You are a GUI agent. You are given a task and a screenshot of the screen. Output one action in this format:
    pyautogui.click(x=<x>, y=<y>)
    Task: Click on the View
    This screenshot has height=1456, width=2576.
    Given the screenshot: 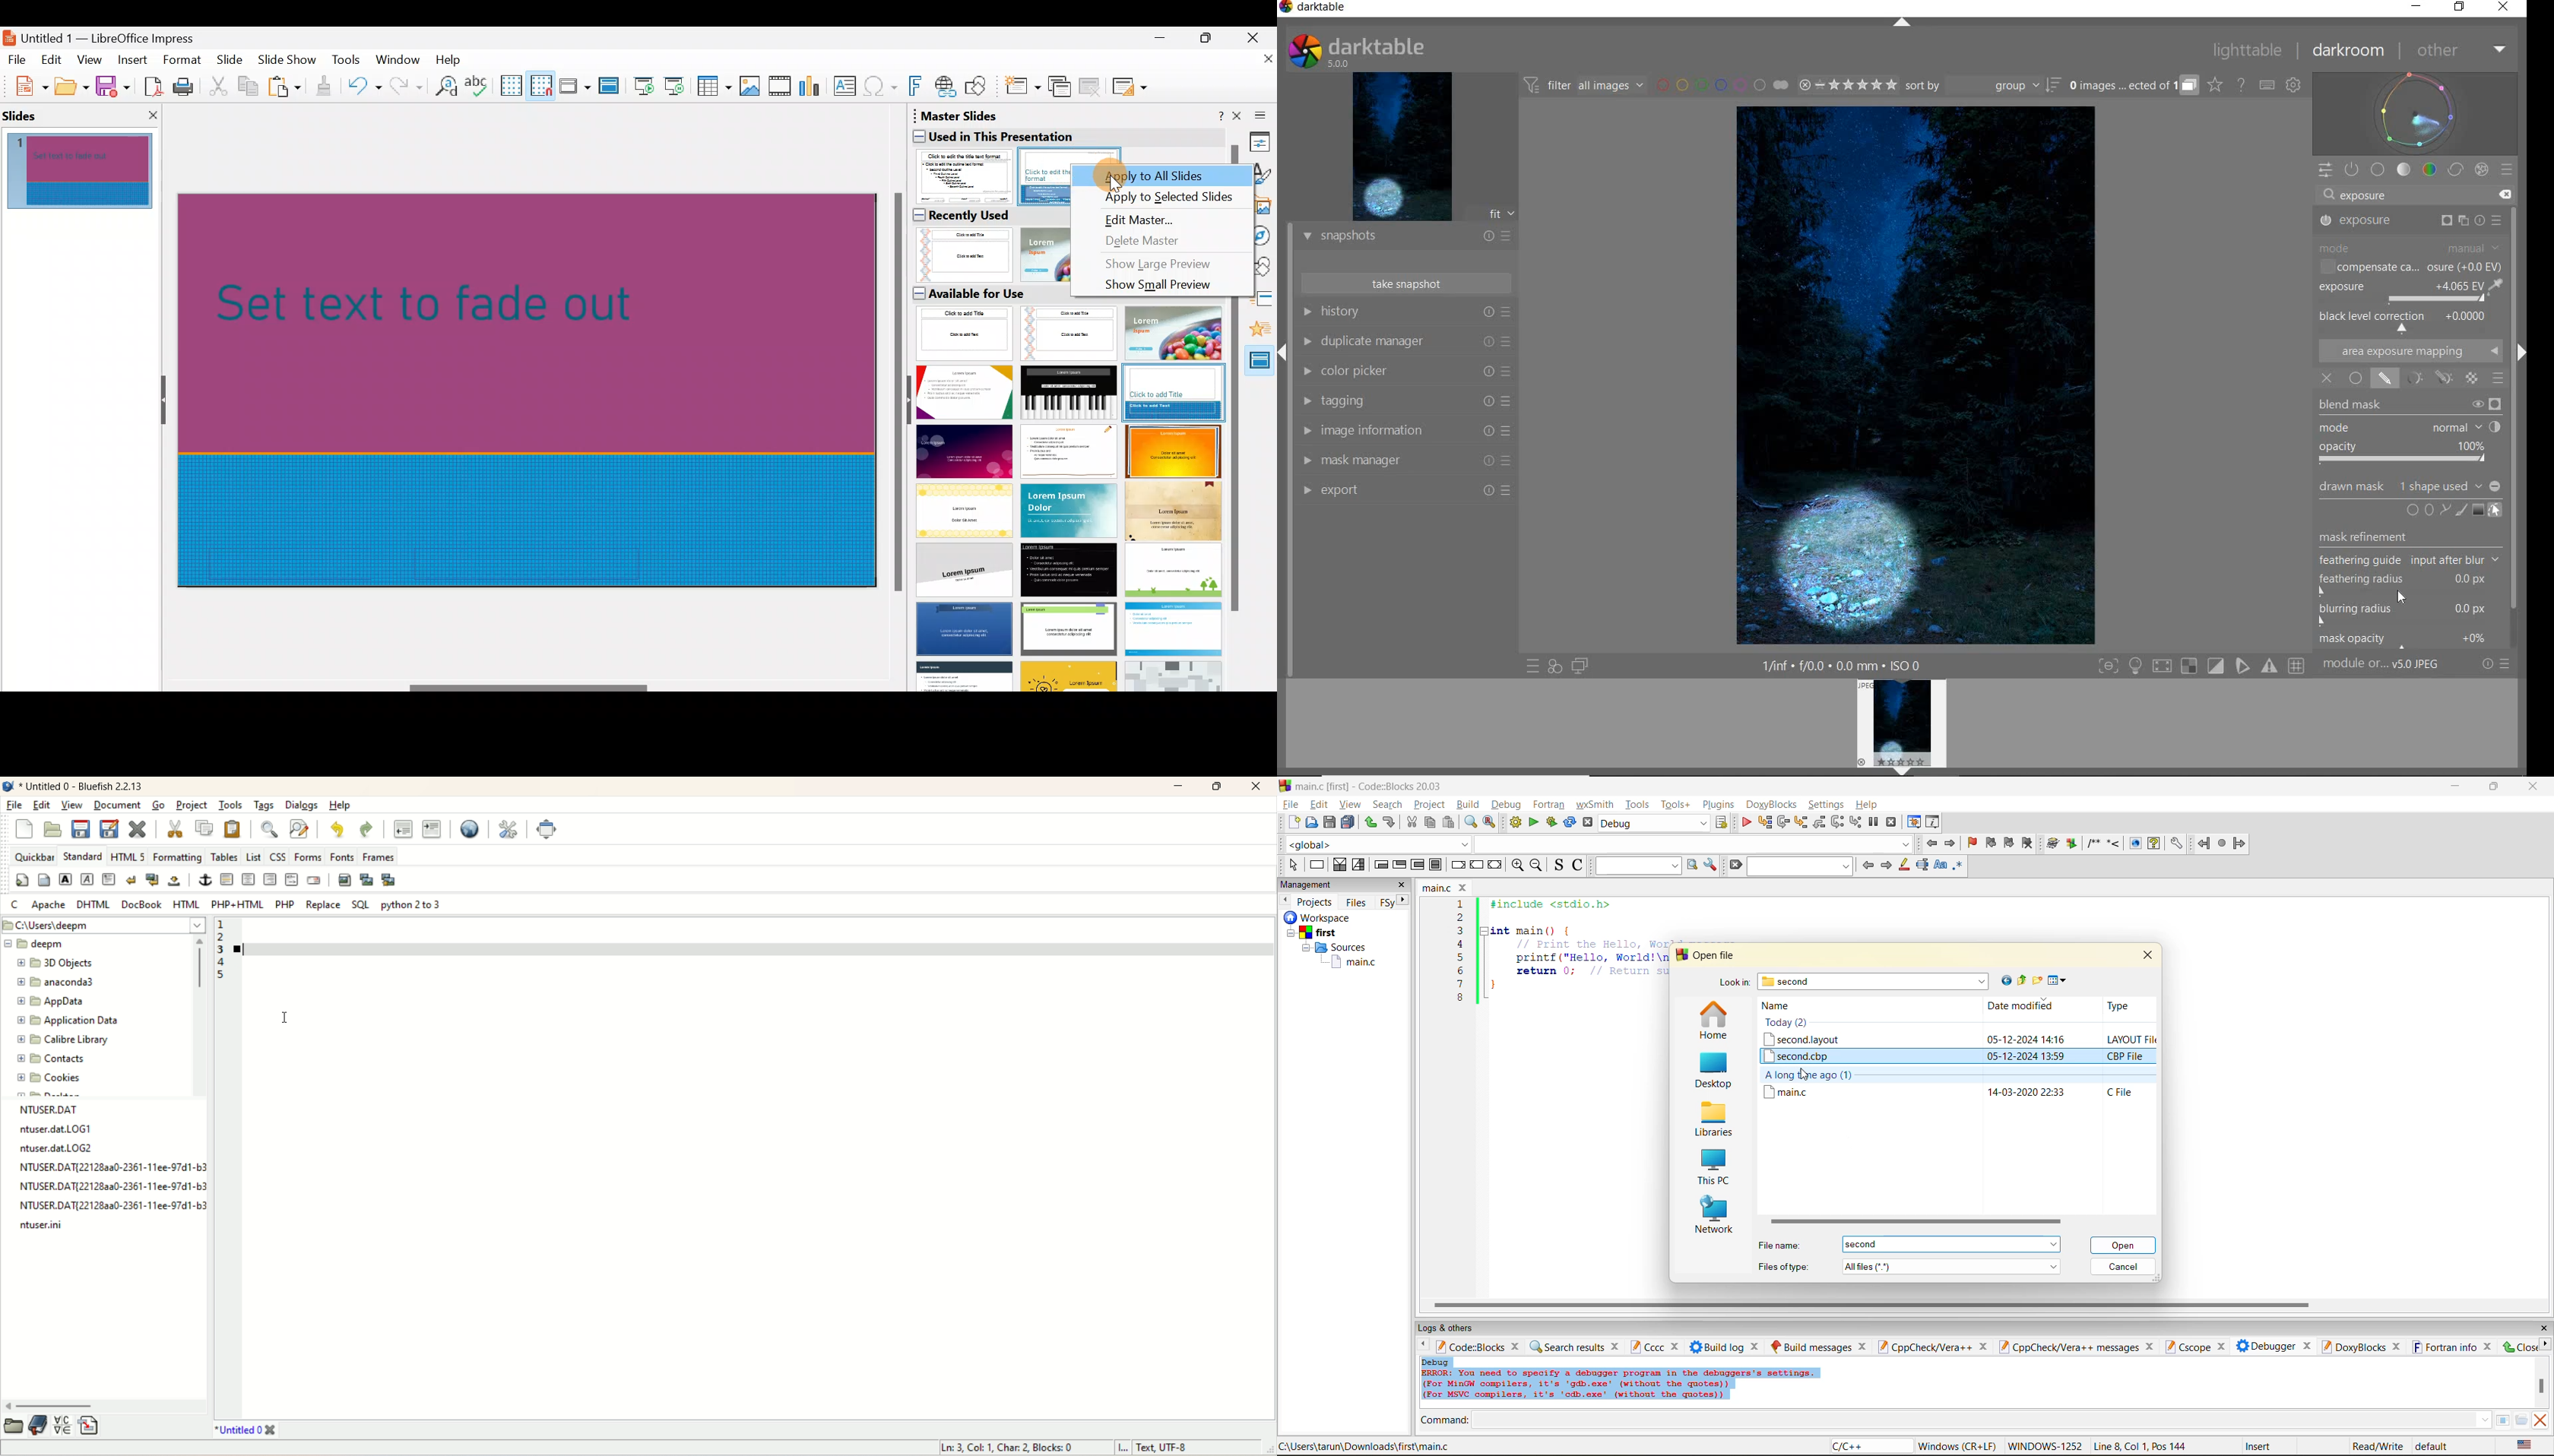 What is the action you would take?
    pyautogui.click(x=90, y=59)
    